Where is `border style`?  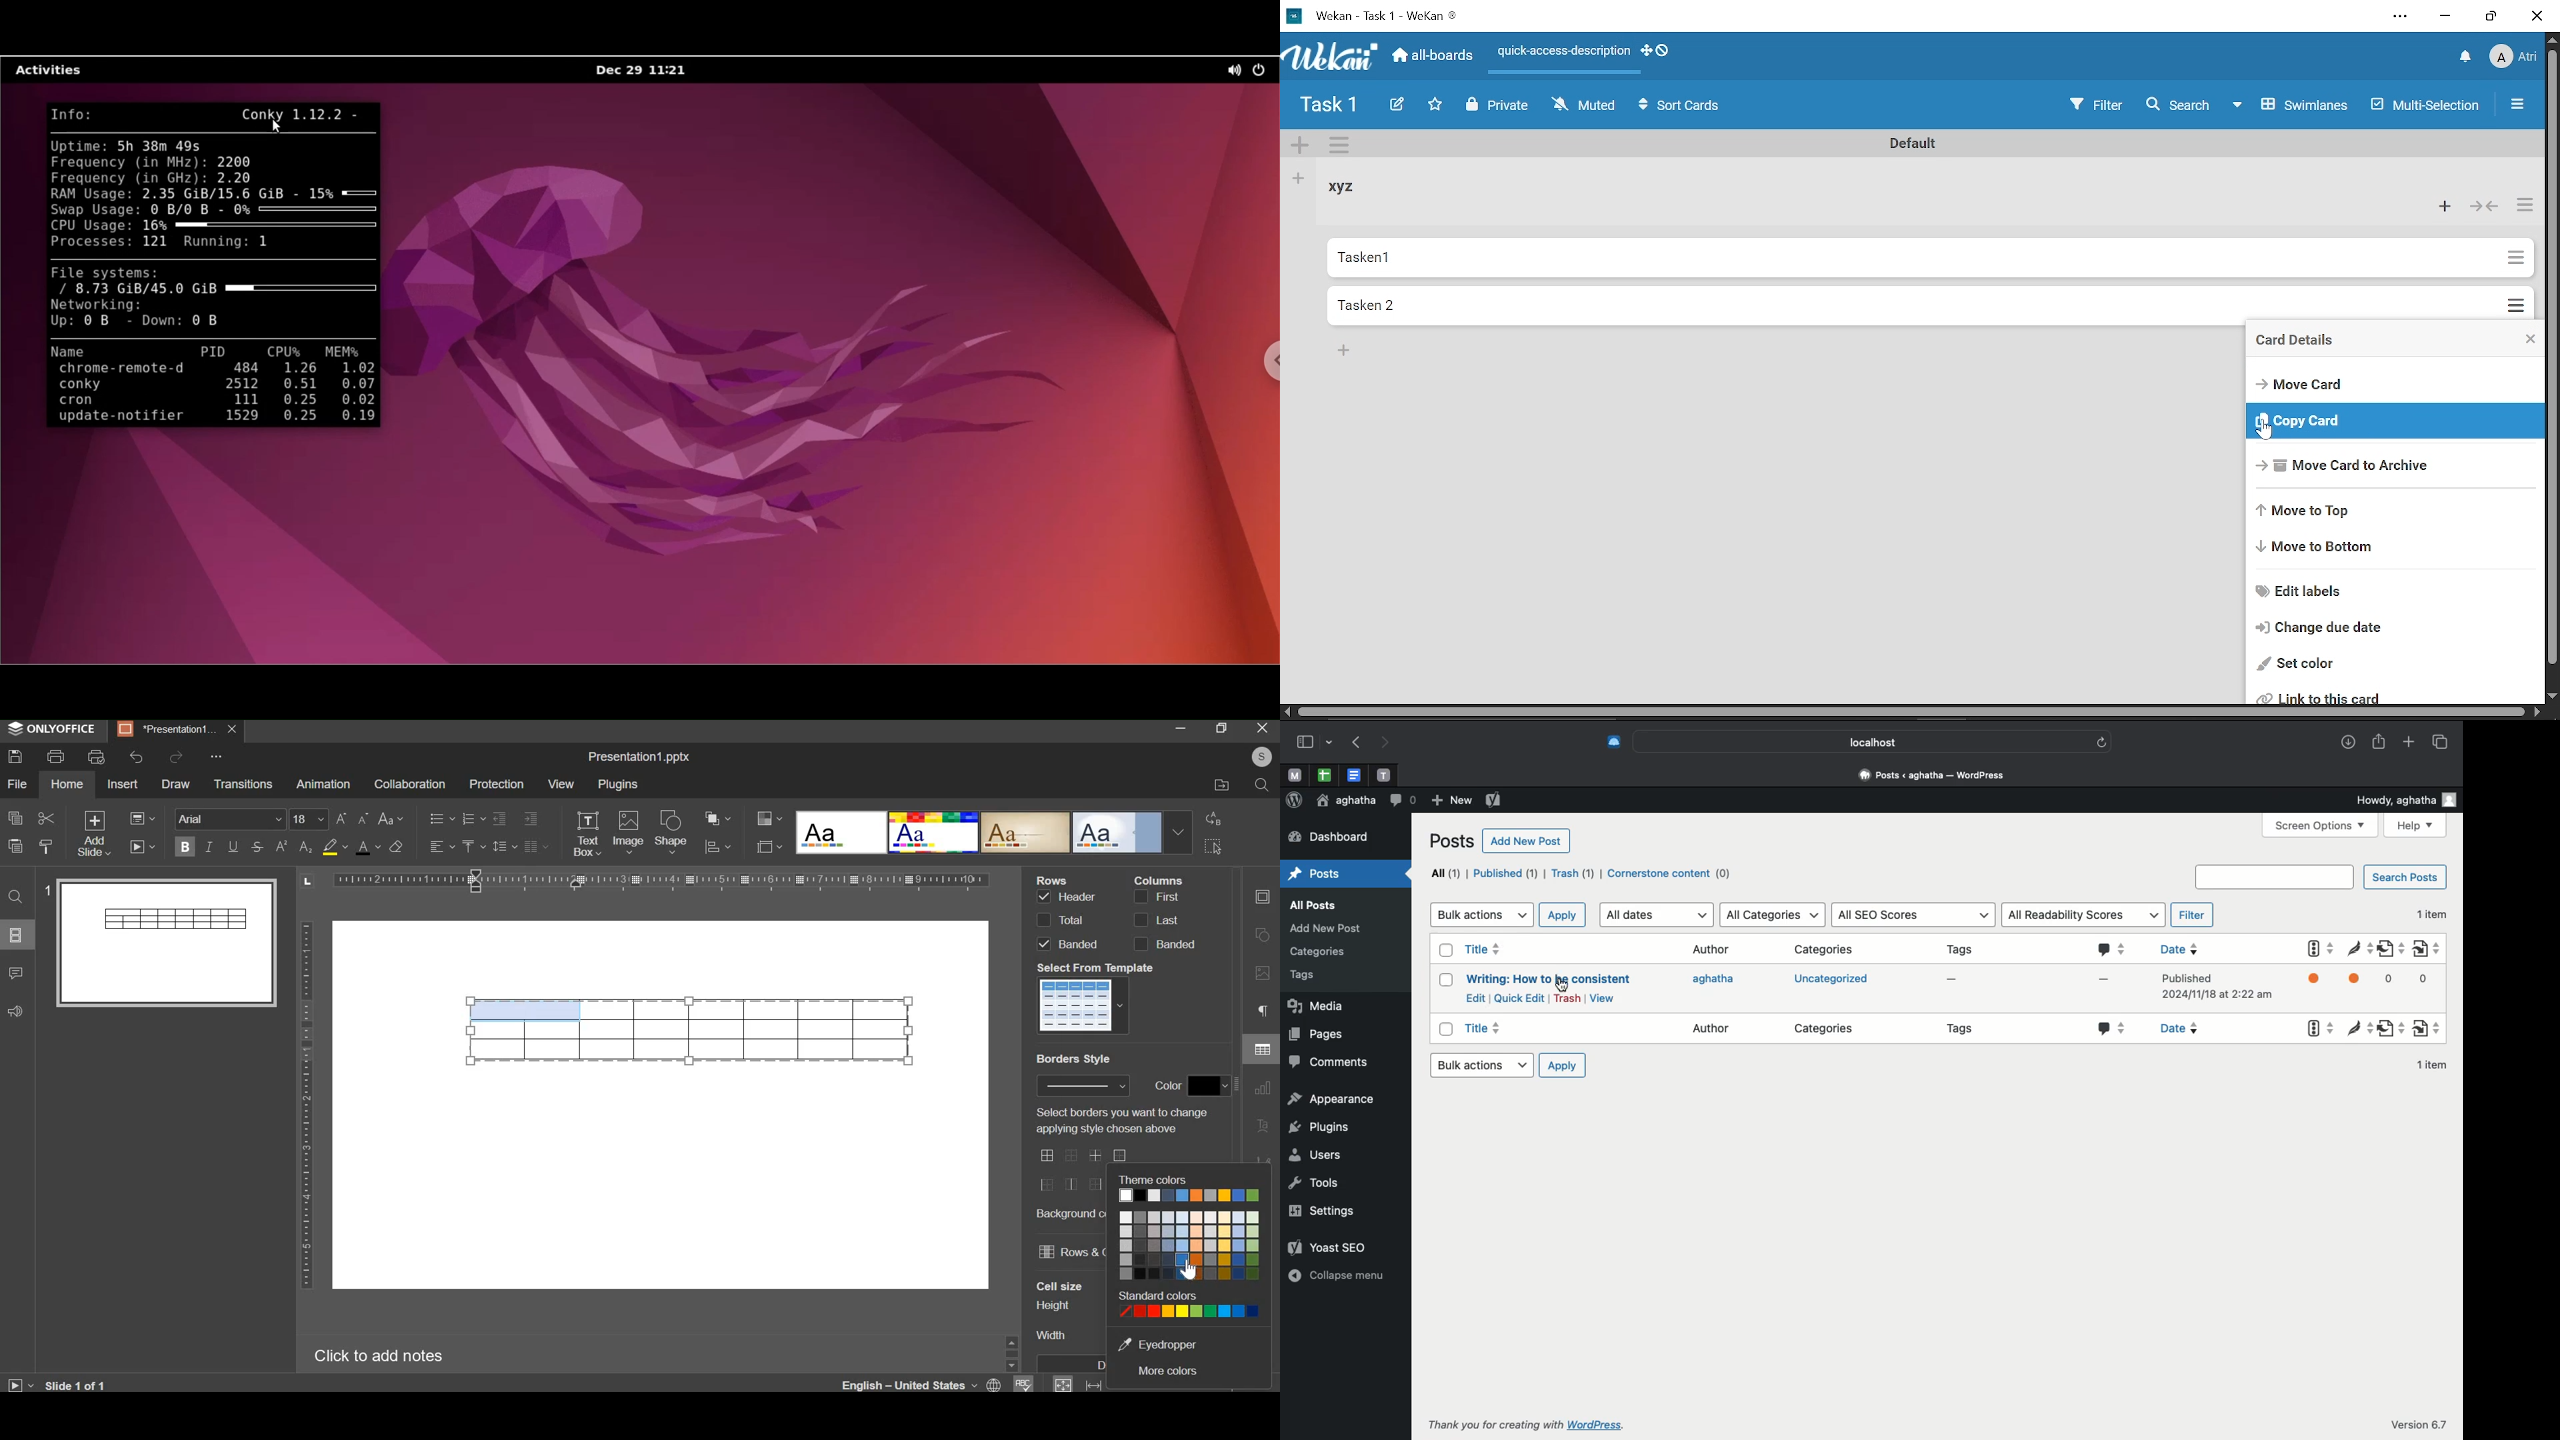
border style is located at coordinates (1083, 1086).